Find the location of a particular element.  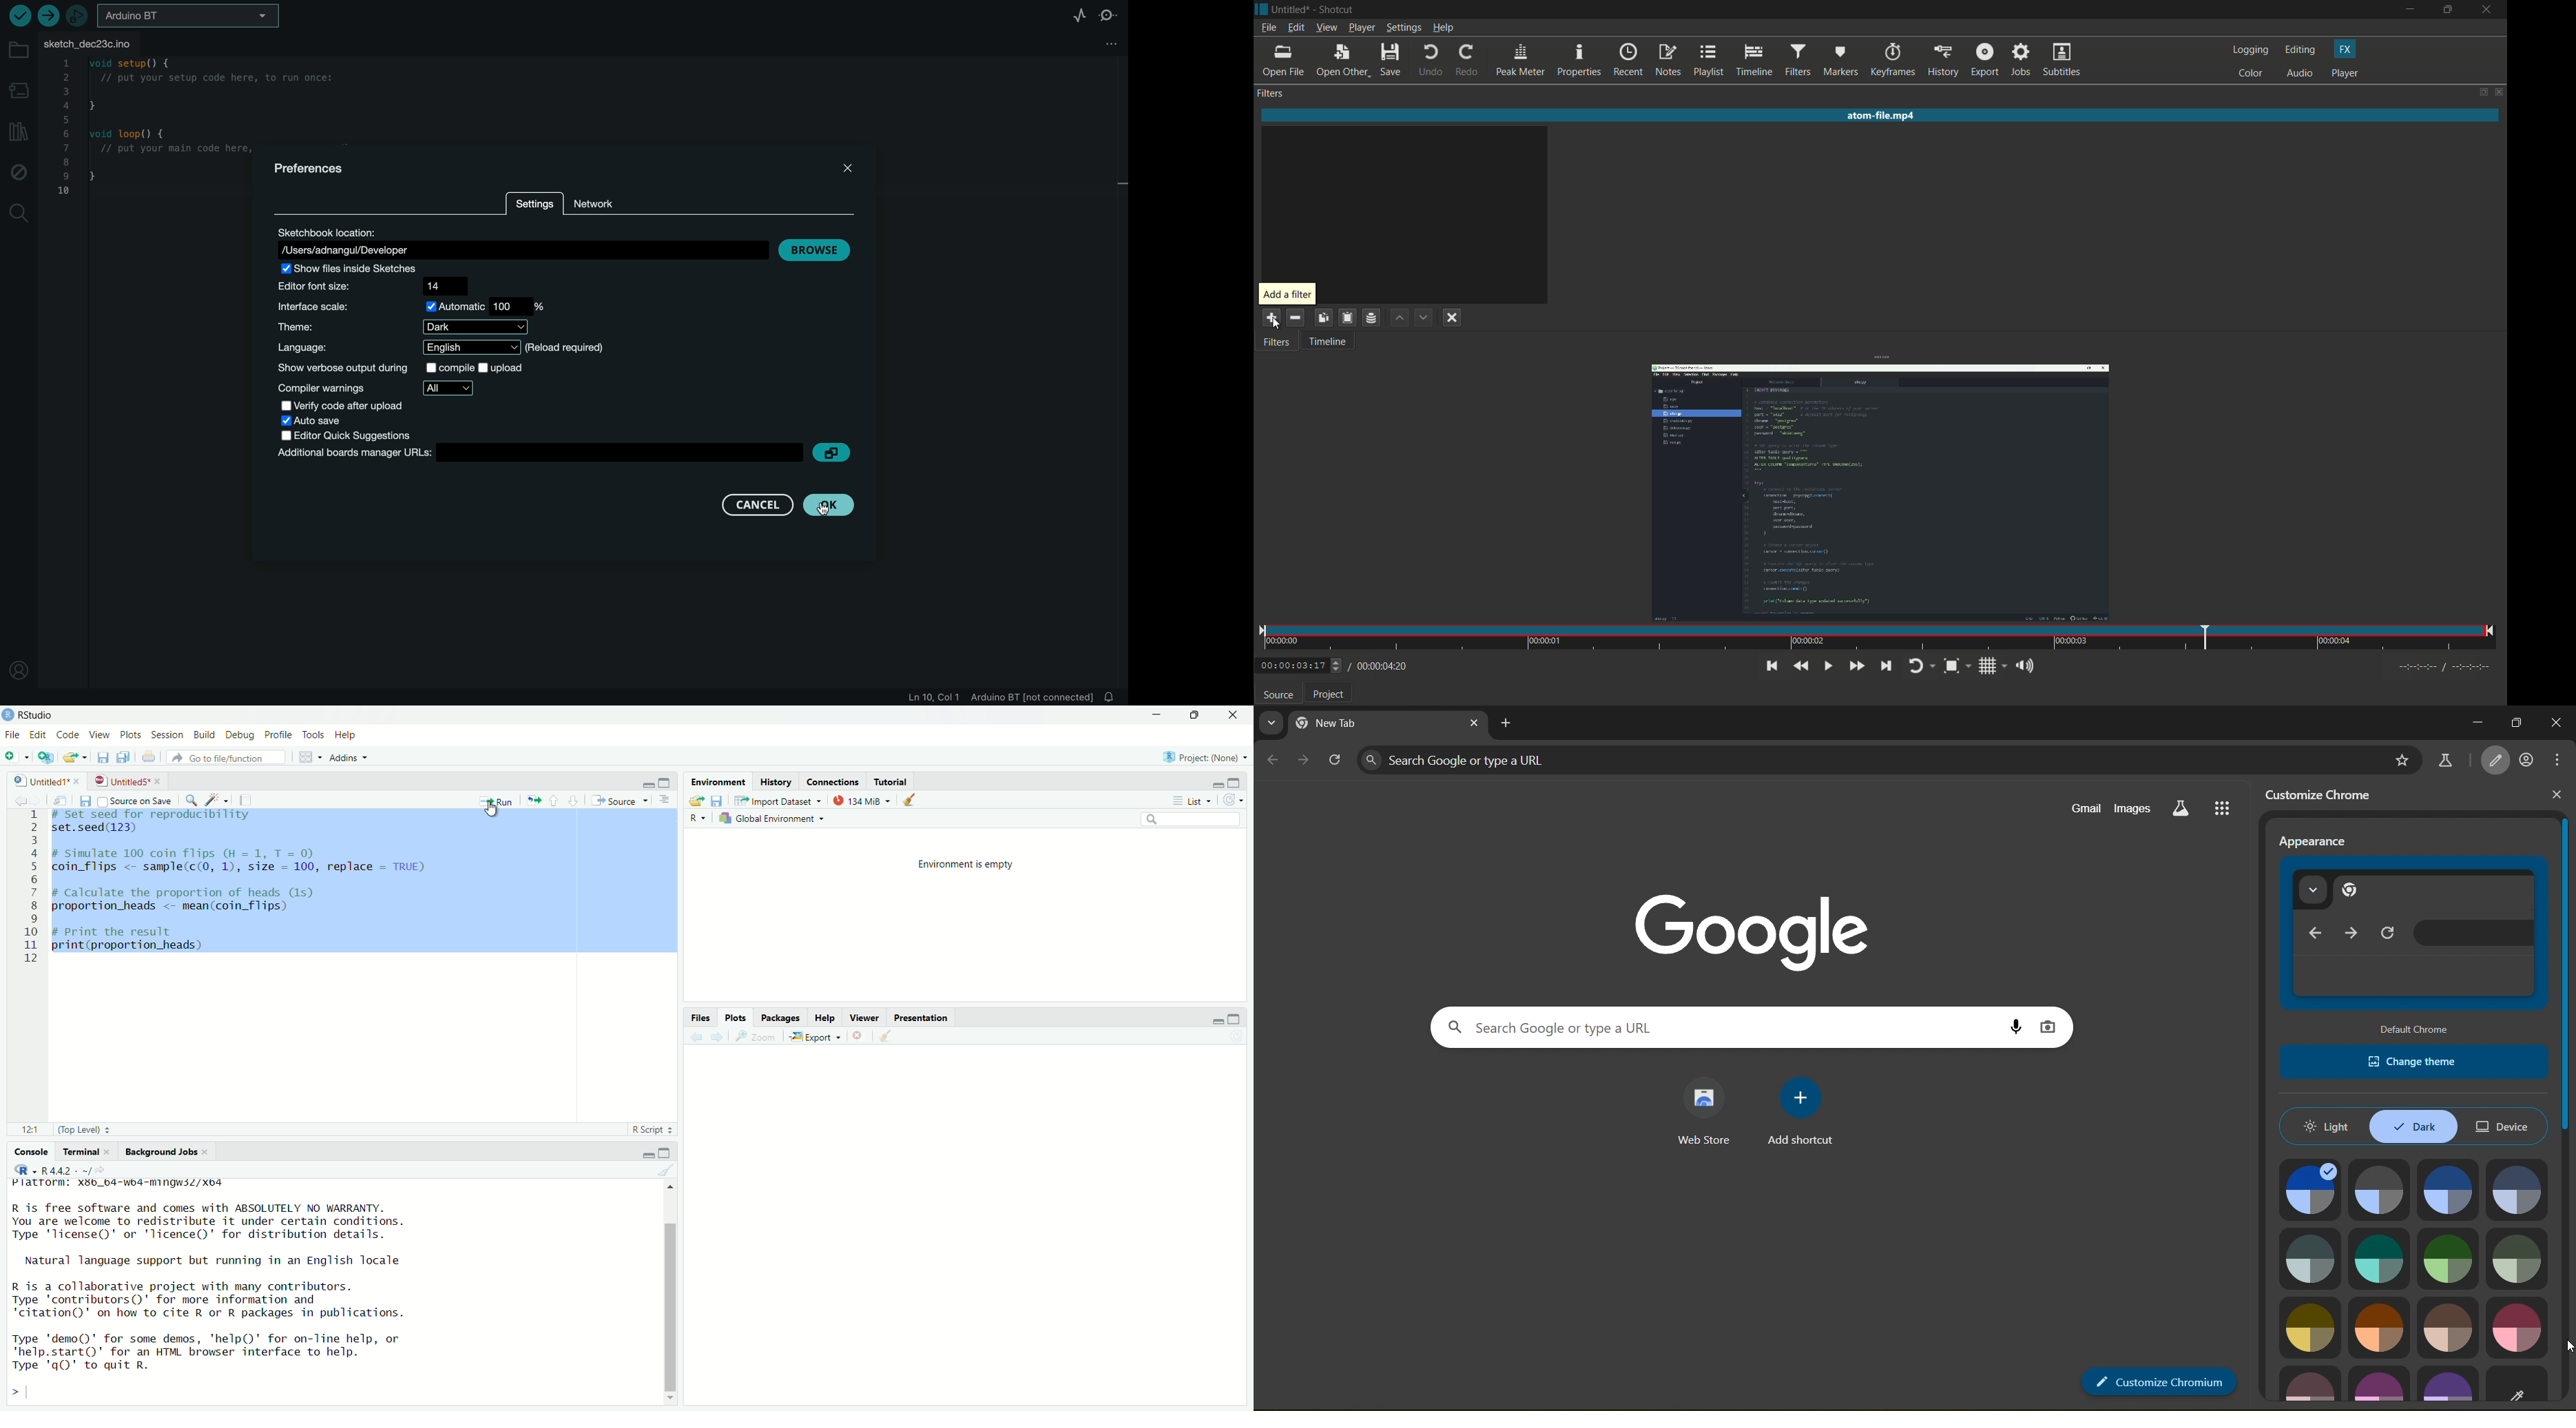

background jobs is located at coordinates (161, 1152).